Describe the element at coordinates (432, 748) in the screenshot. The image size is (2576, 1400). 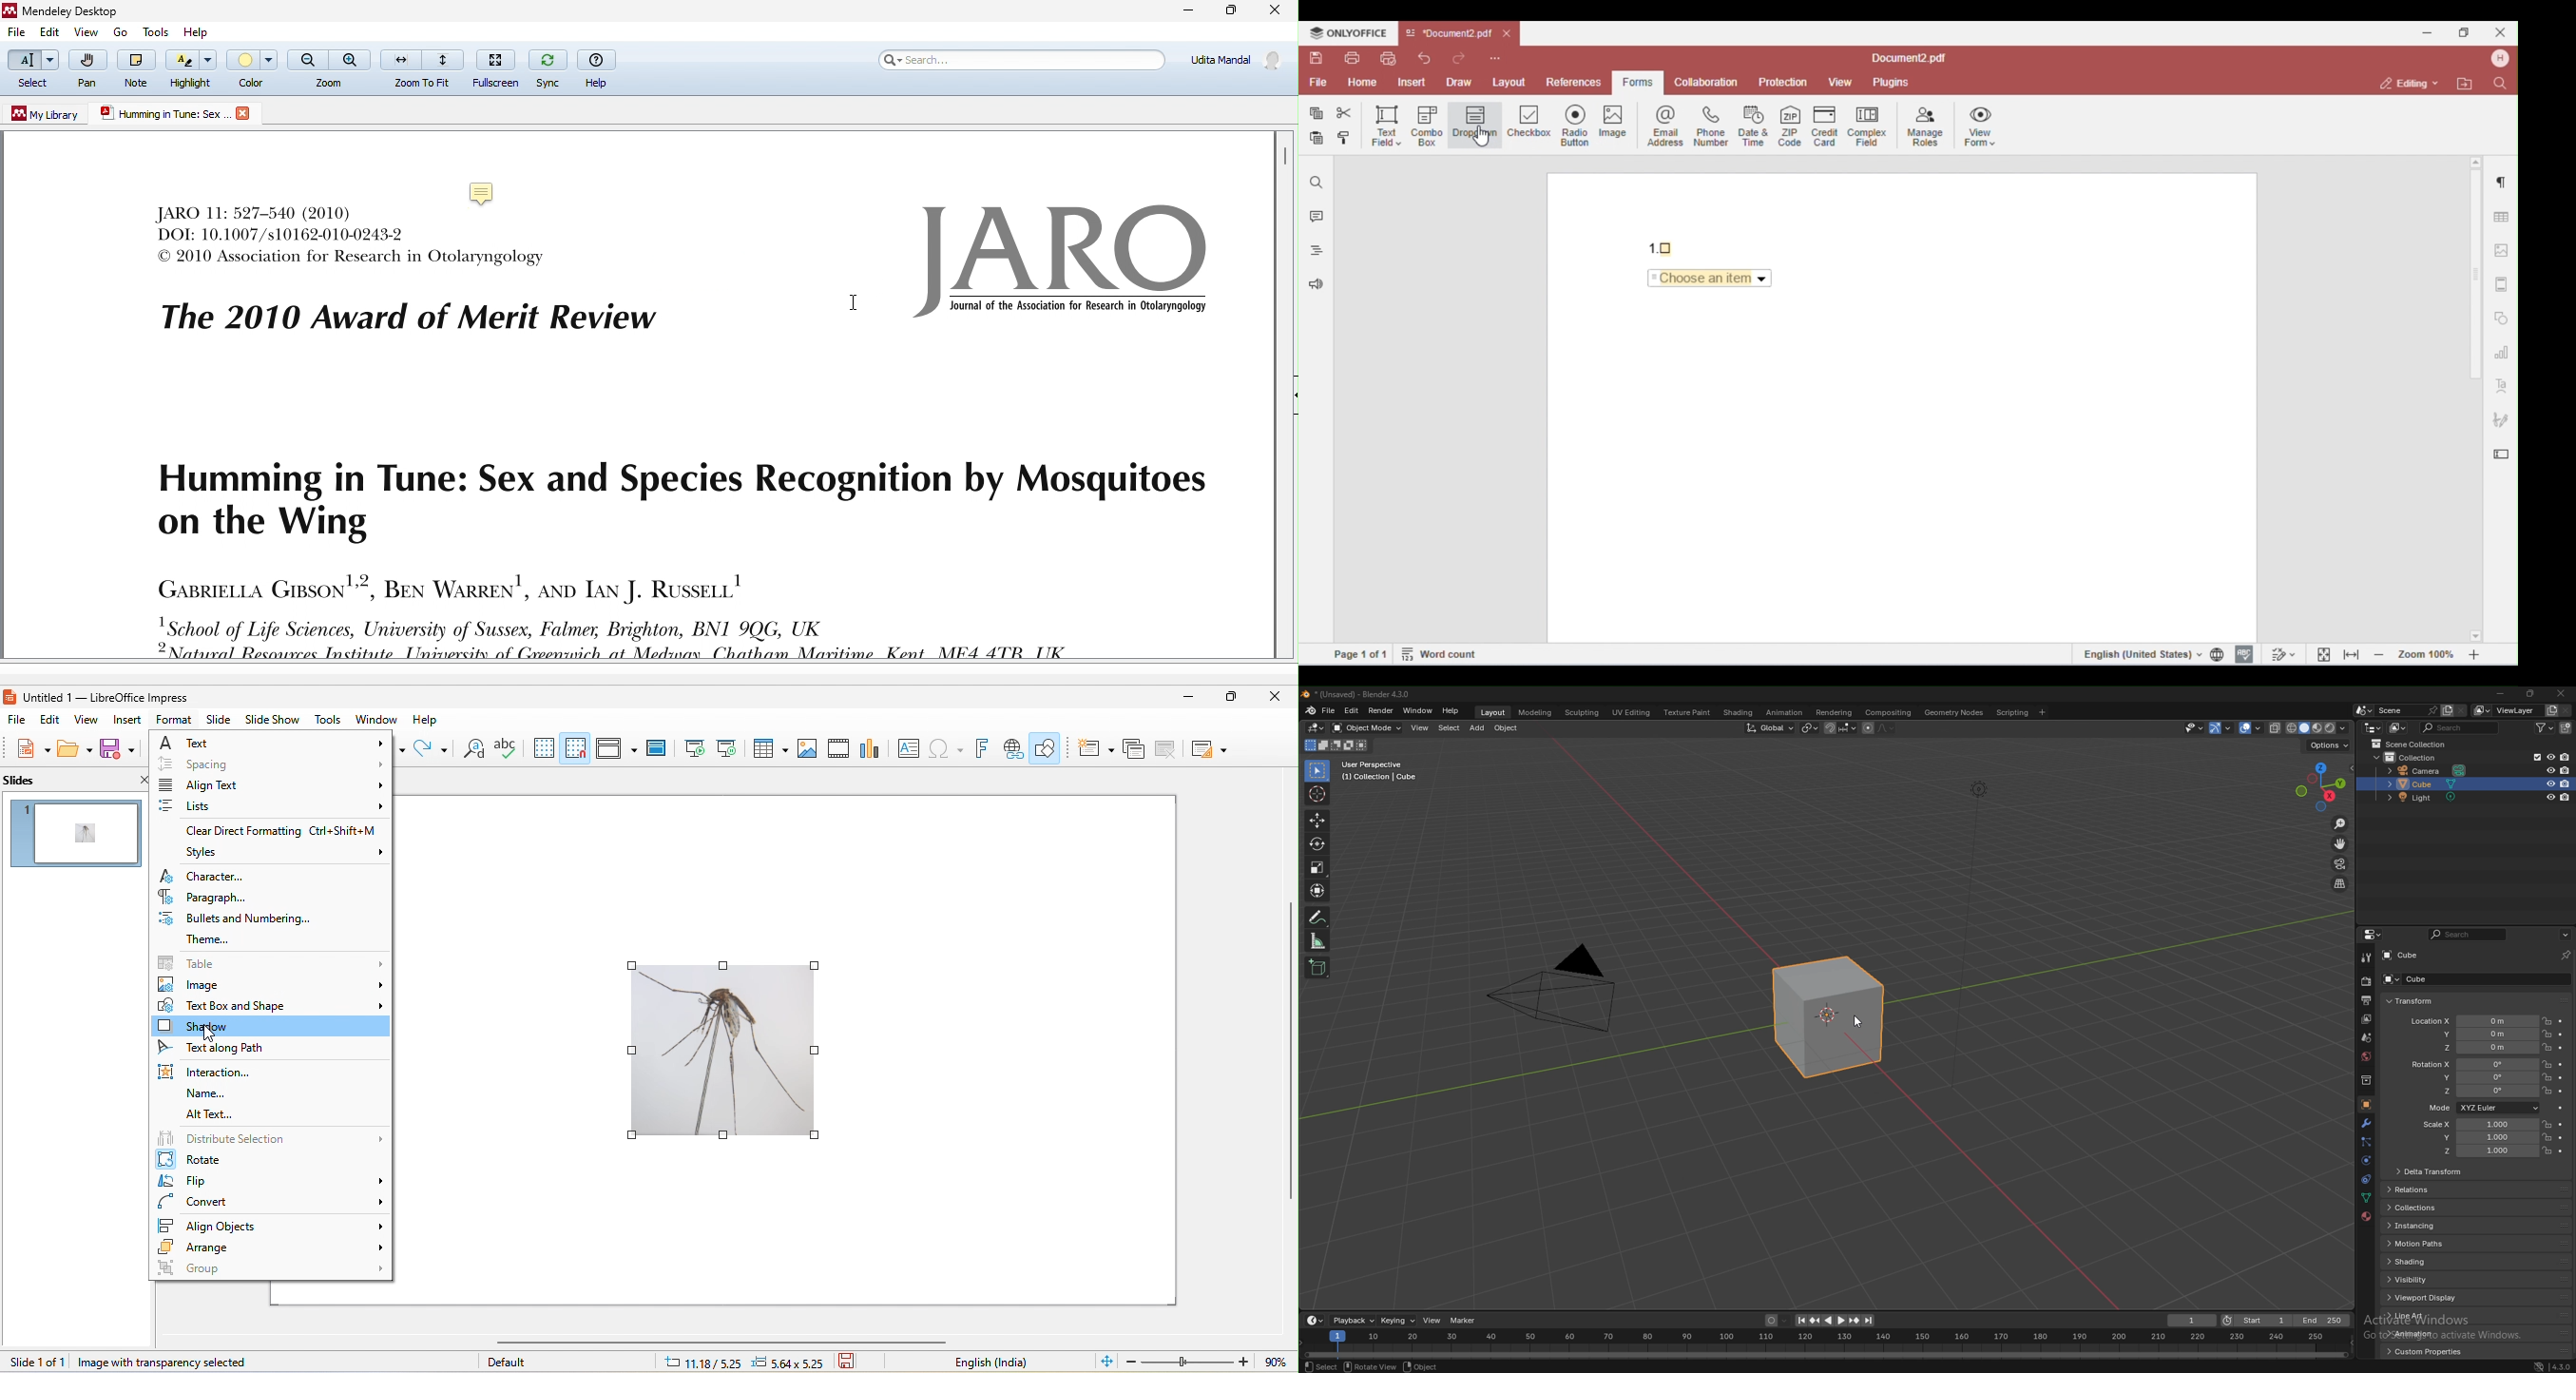
I see `redo` at that location.